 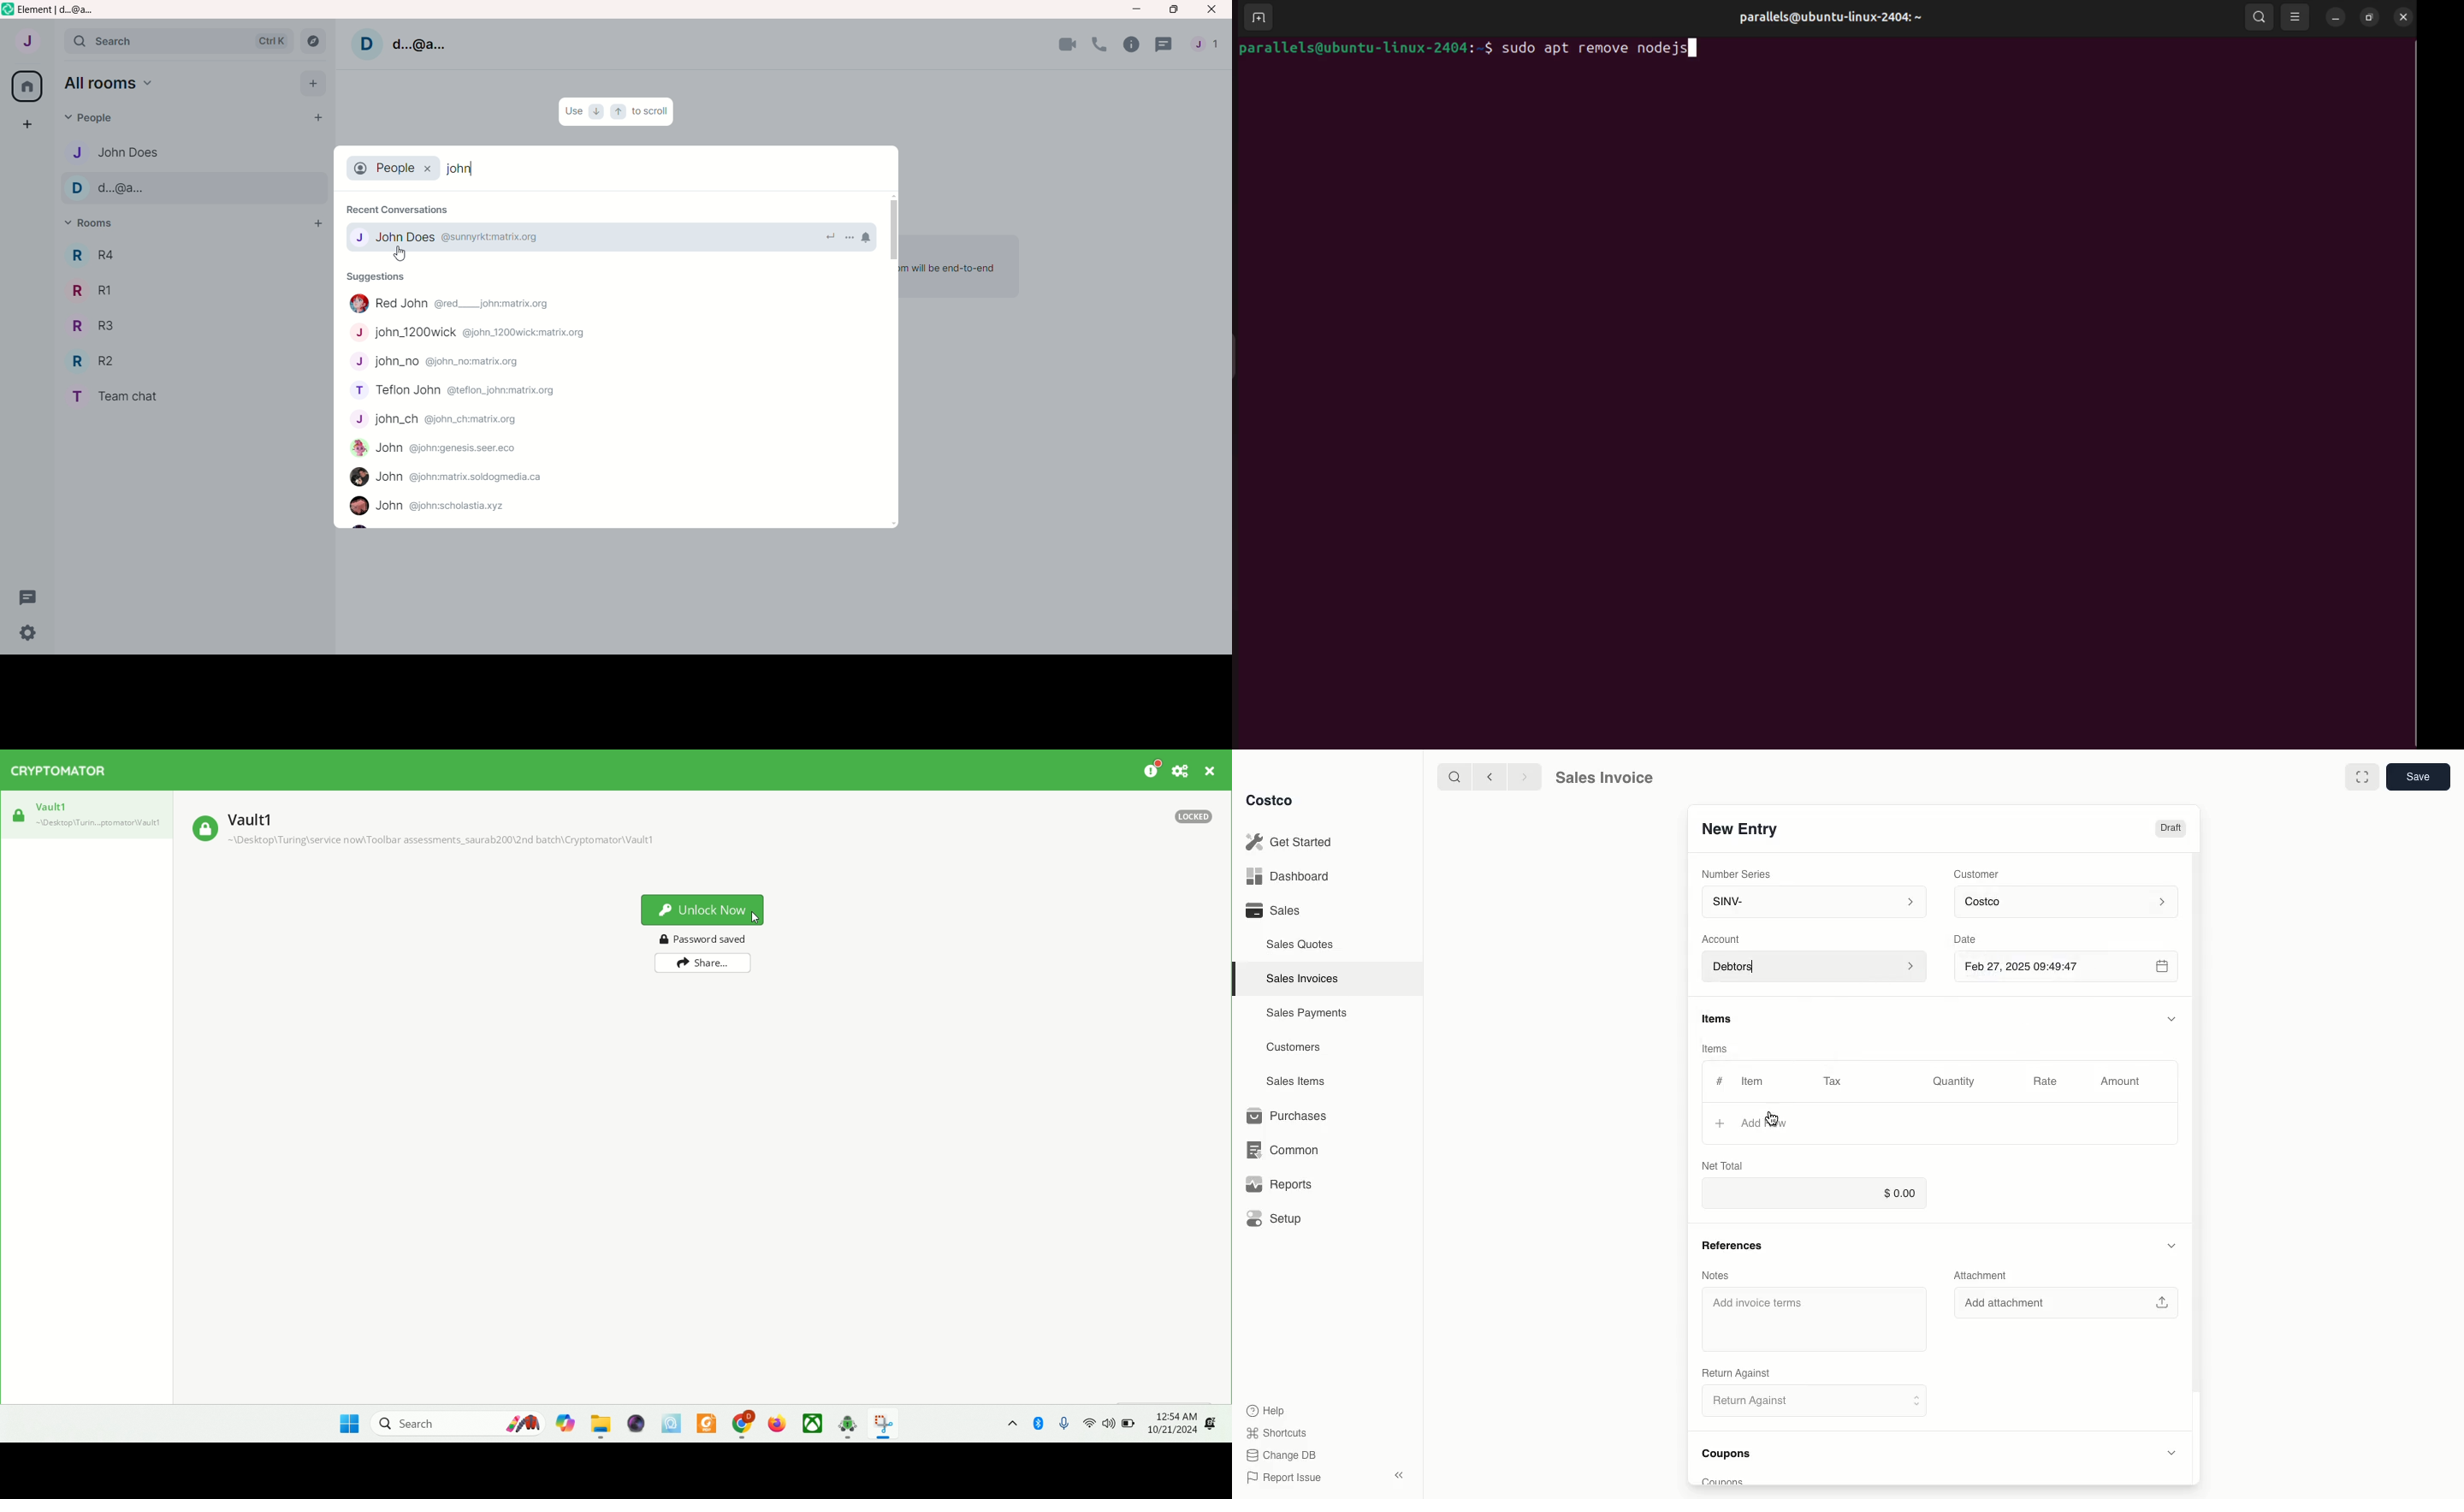 I want to click on Shortcuts, so click(x=1276, y=1431).